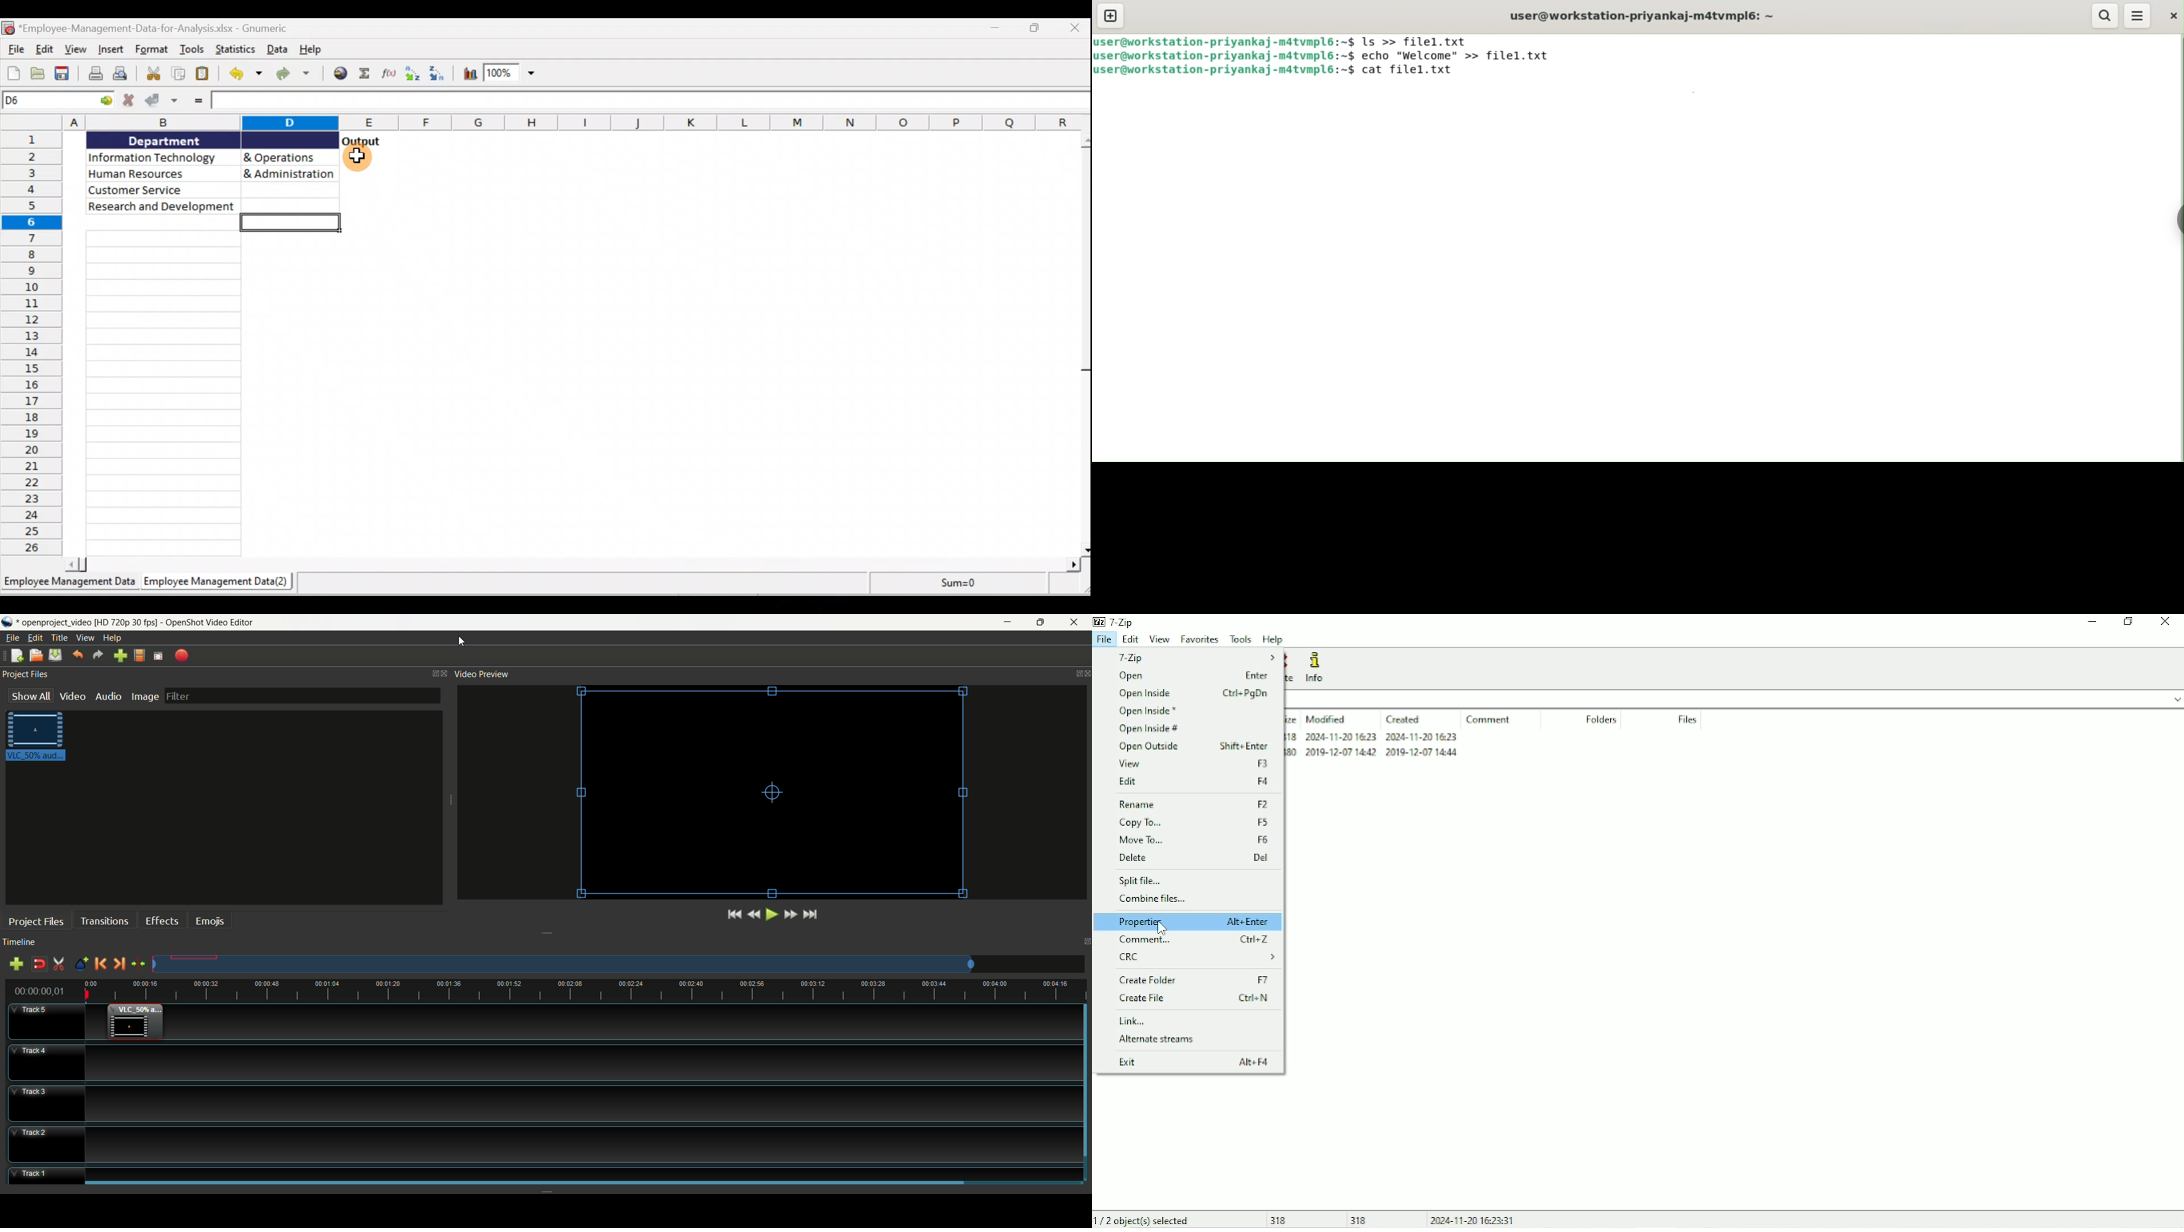 The height and width of the screenshot is (1232, 2184). What do you see at coordinates (1242, 639) in the screenshot?
I see `Tools` at bounding box center [1242, 639].